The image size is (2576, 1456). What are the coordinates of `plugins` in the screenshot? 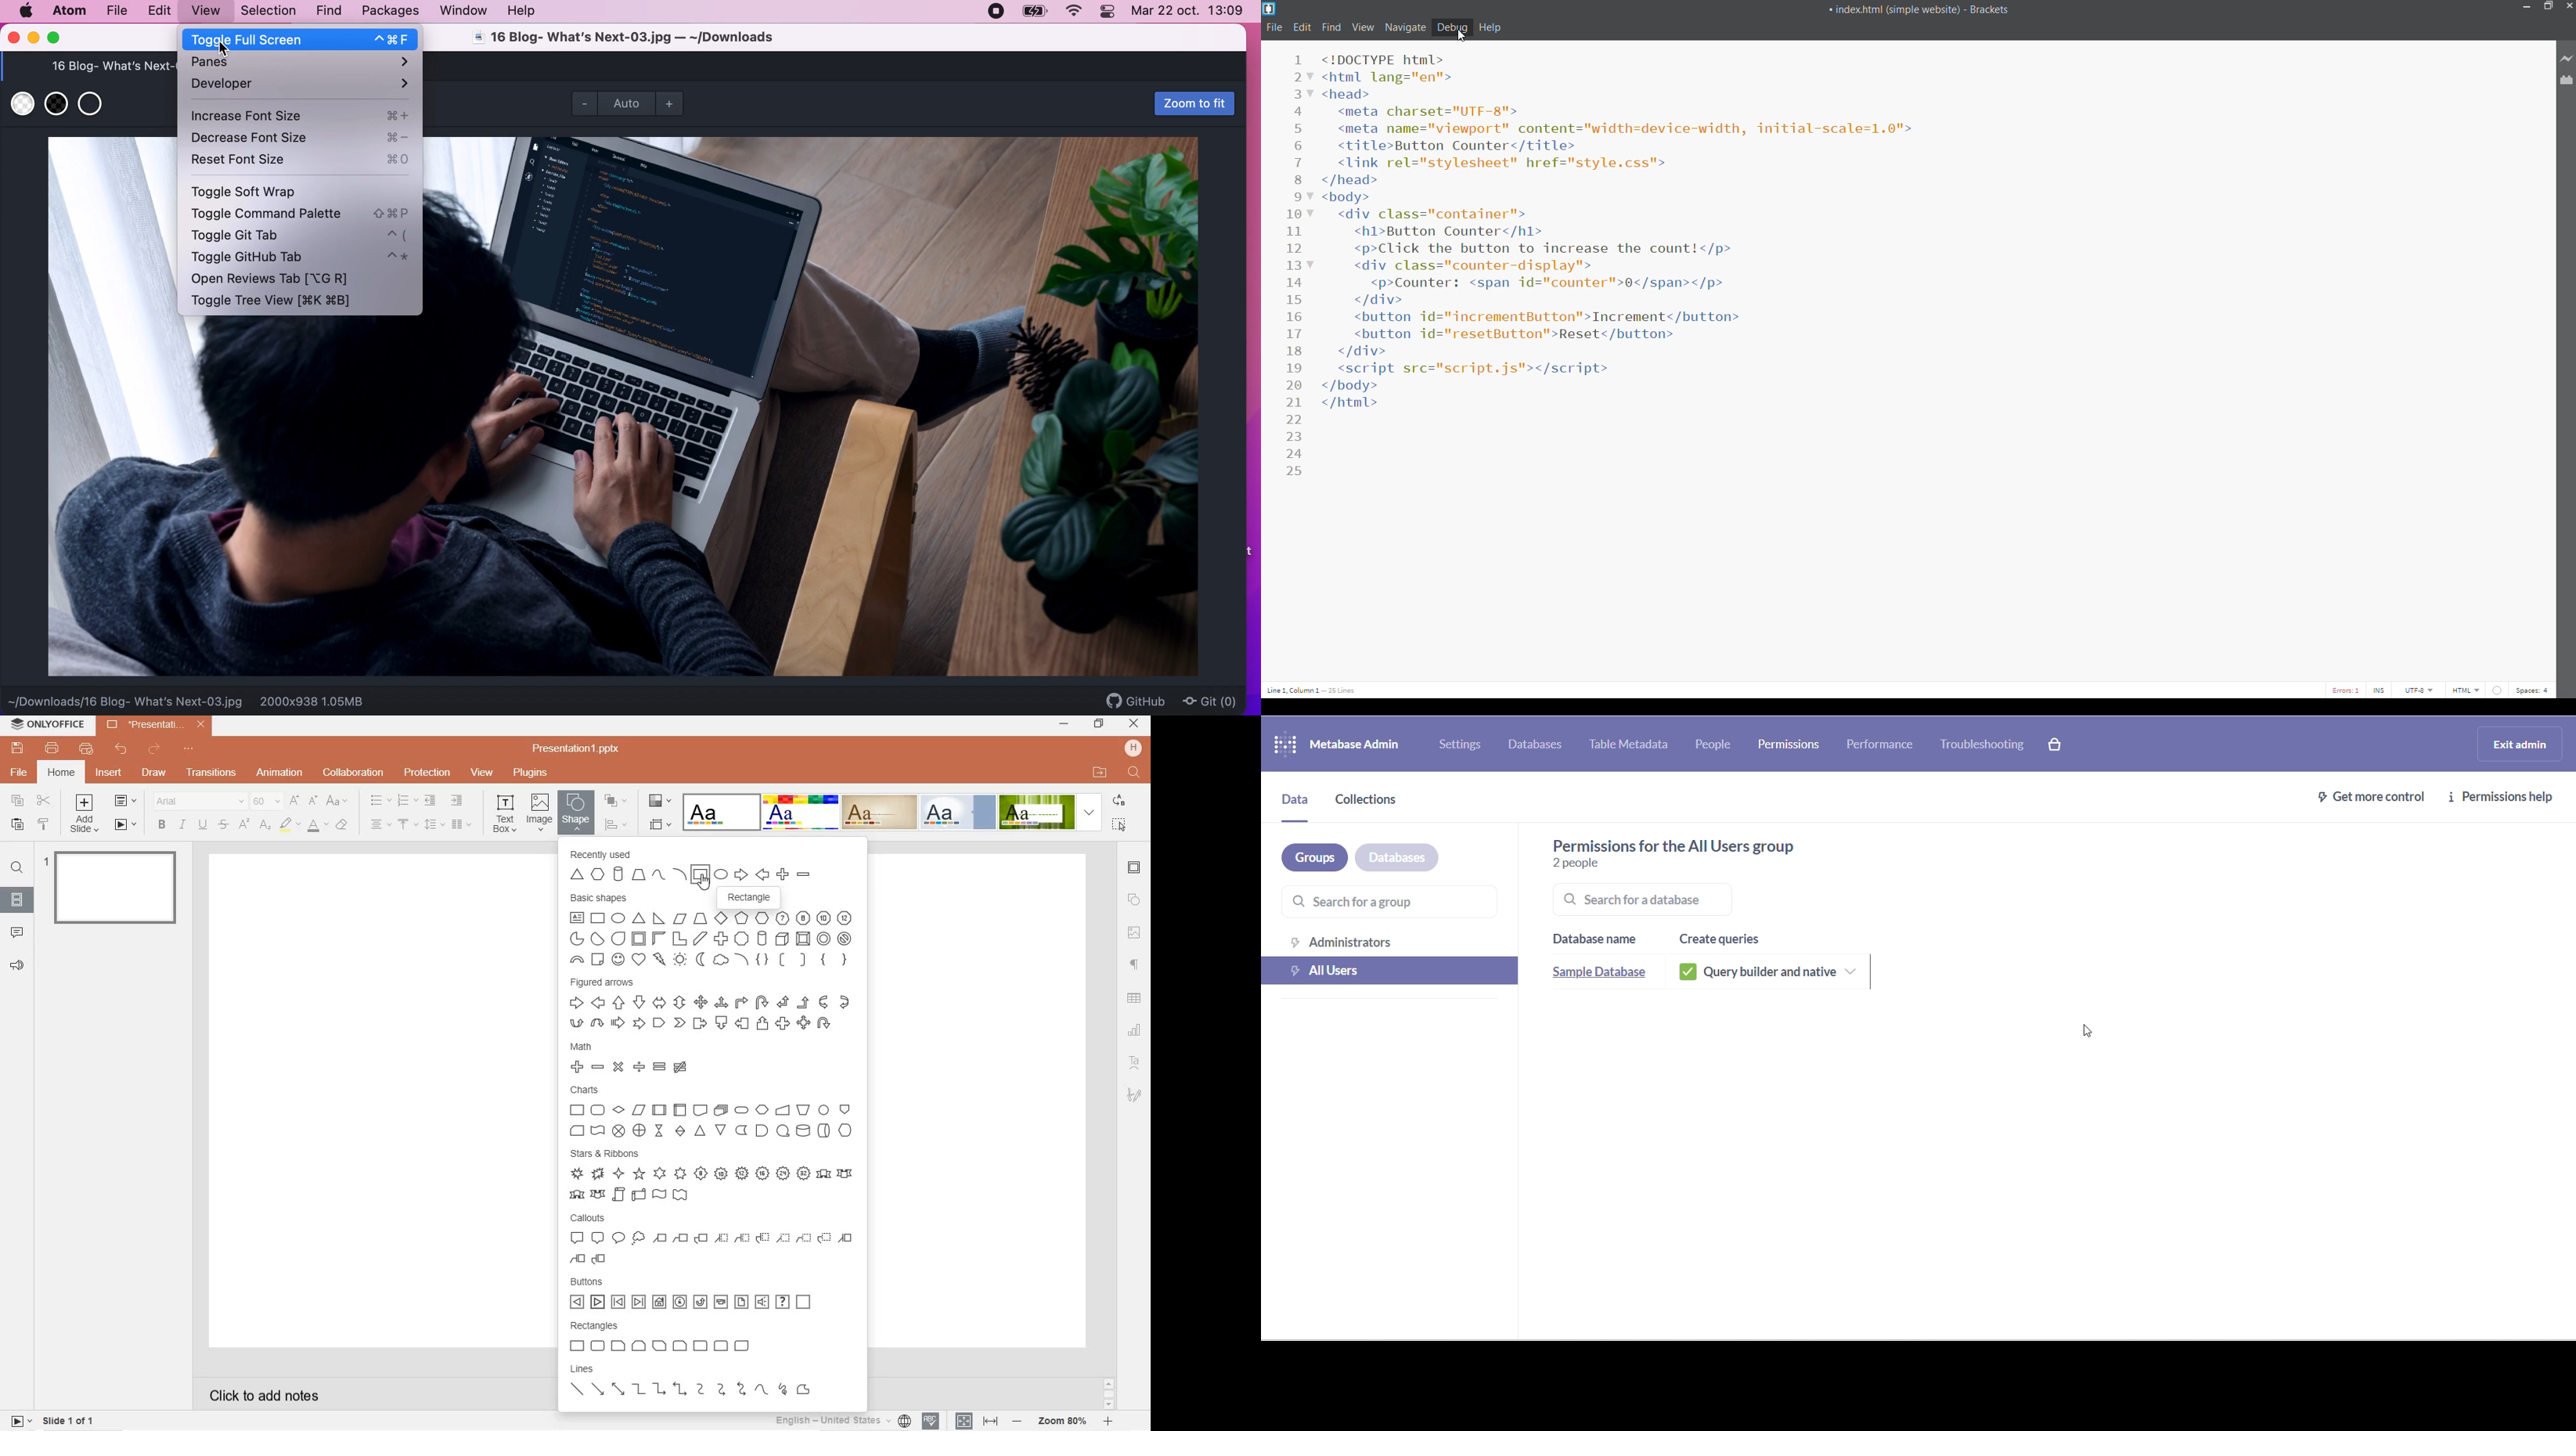 It's located at (530, 772).